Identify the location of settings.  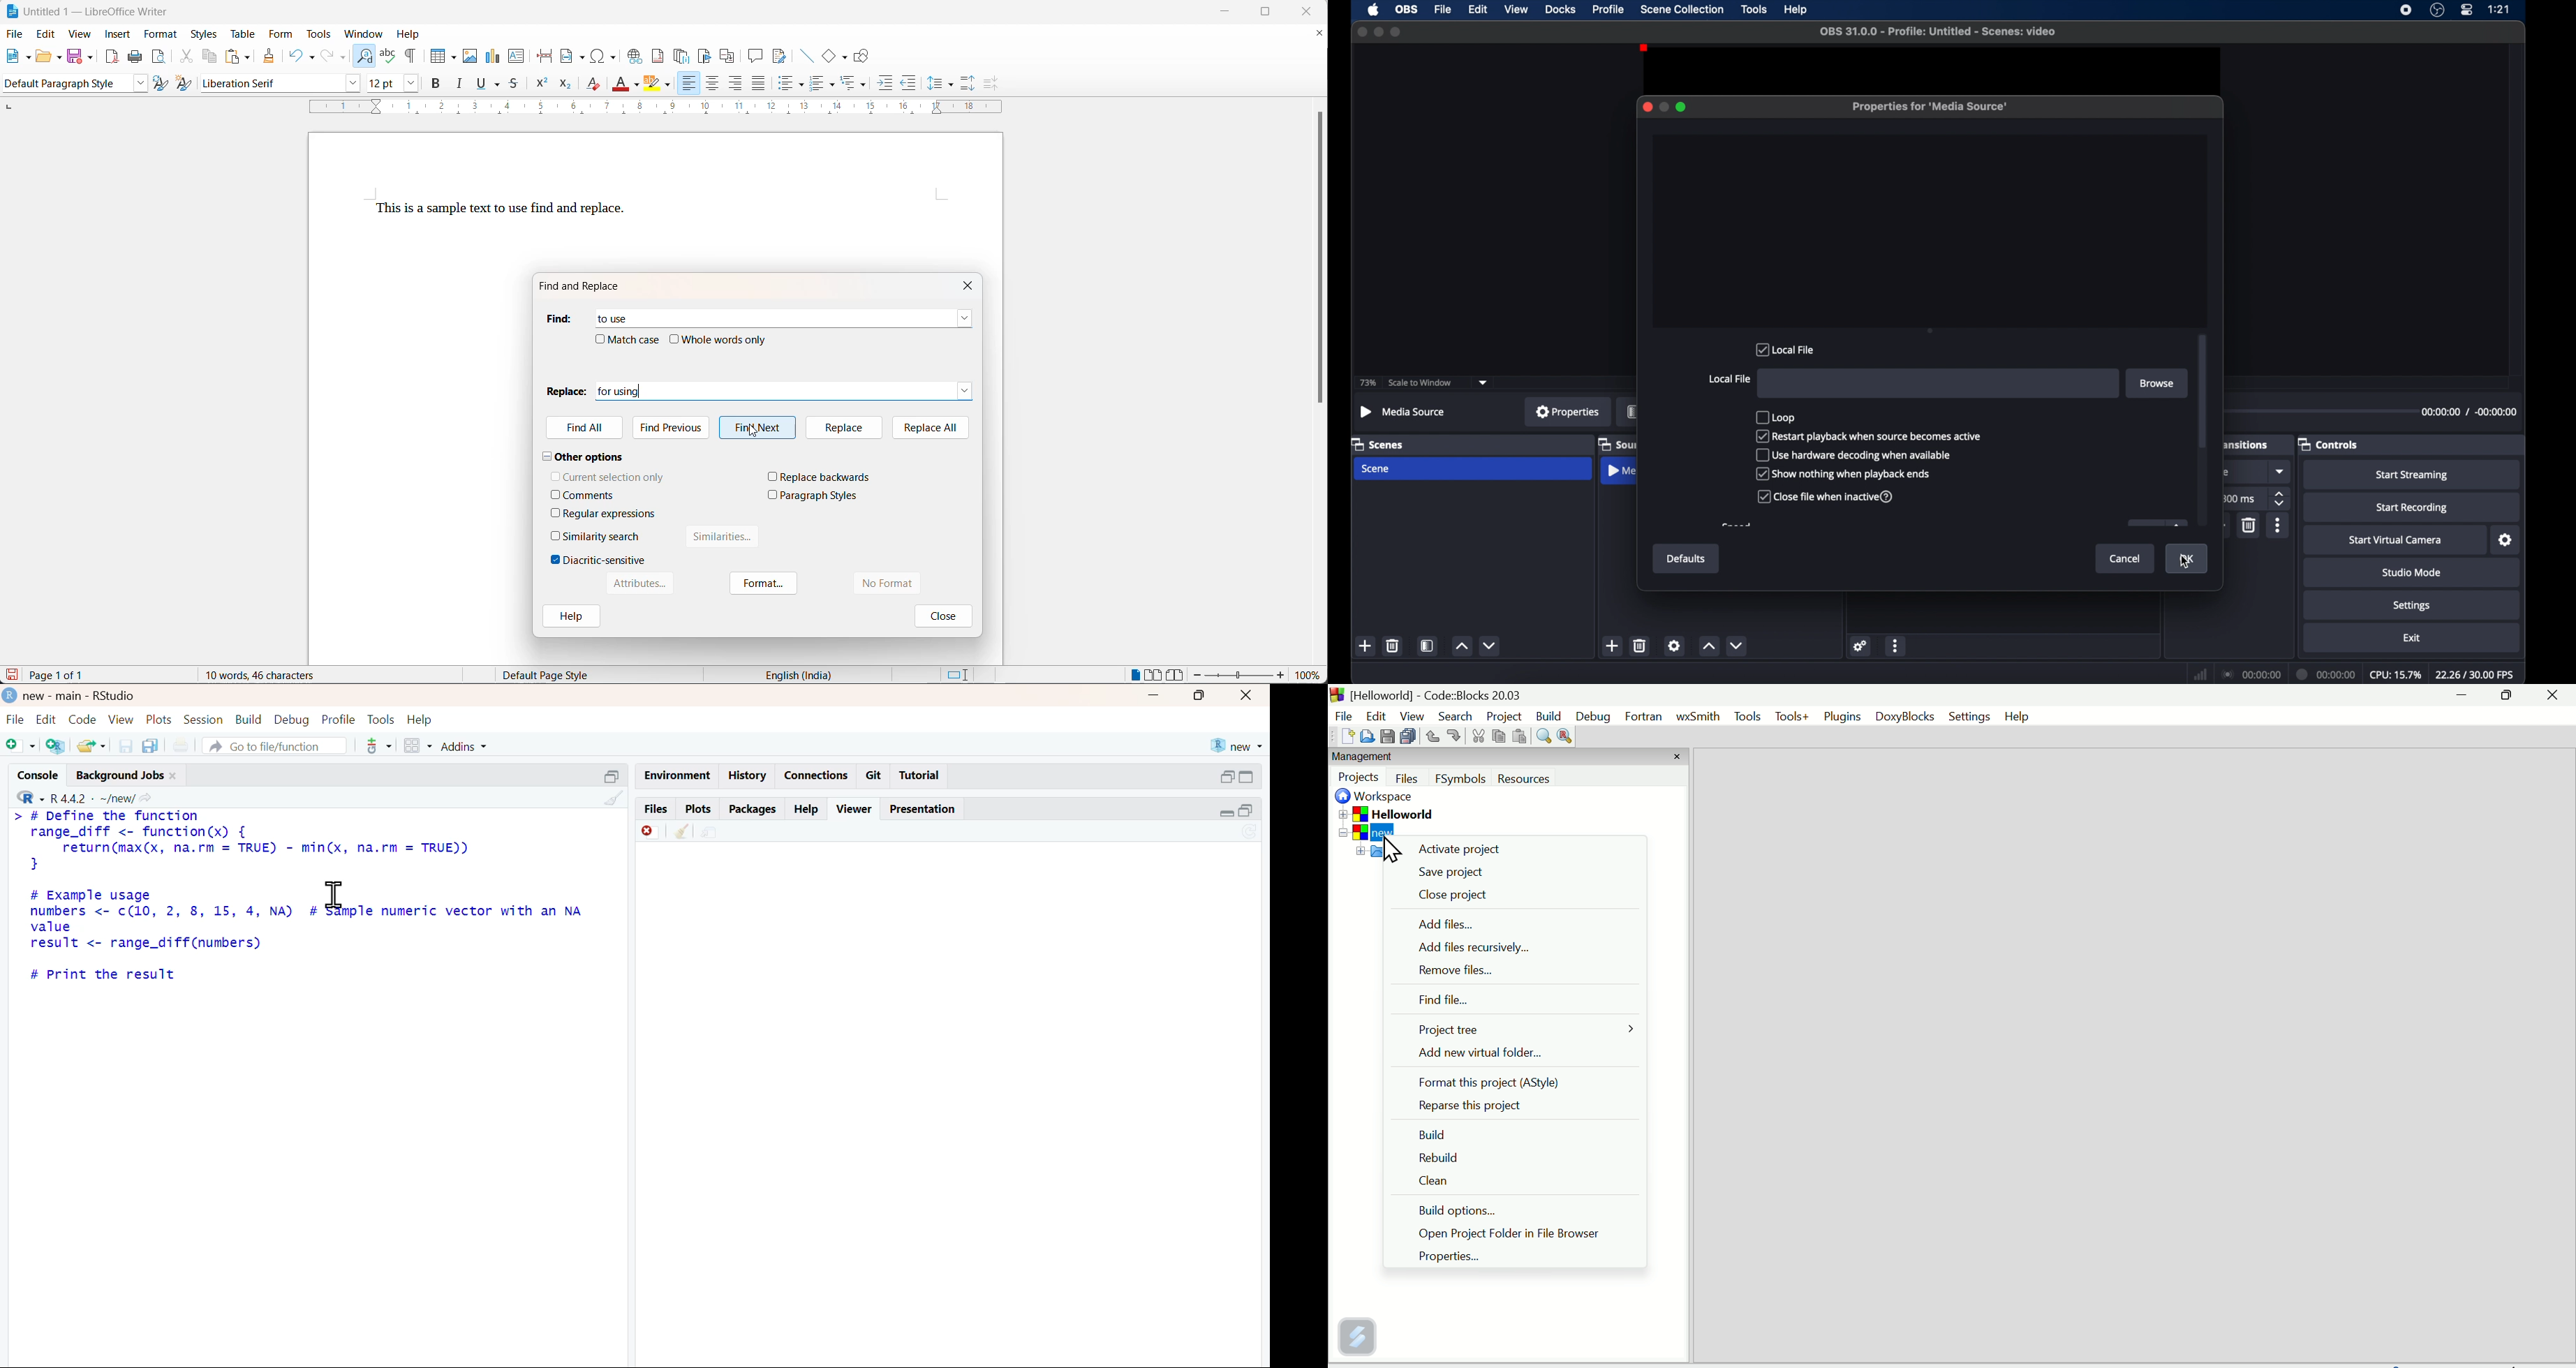
(2505, 540).